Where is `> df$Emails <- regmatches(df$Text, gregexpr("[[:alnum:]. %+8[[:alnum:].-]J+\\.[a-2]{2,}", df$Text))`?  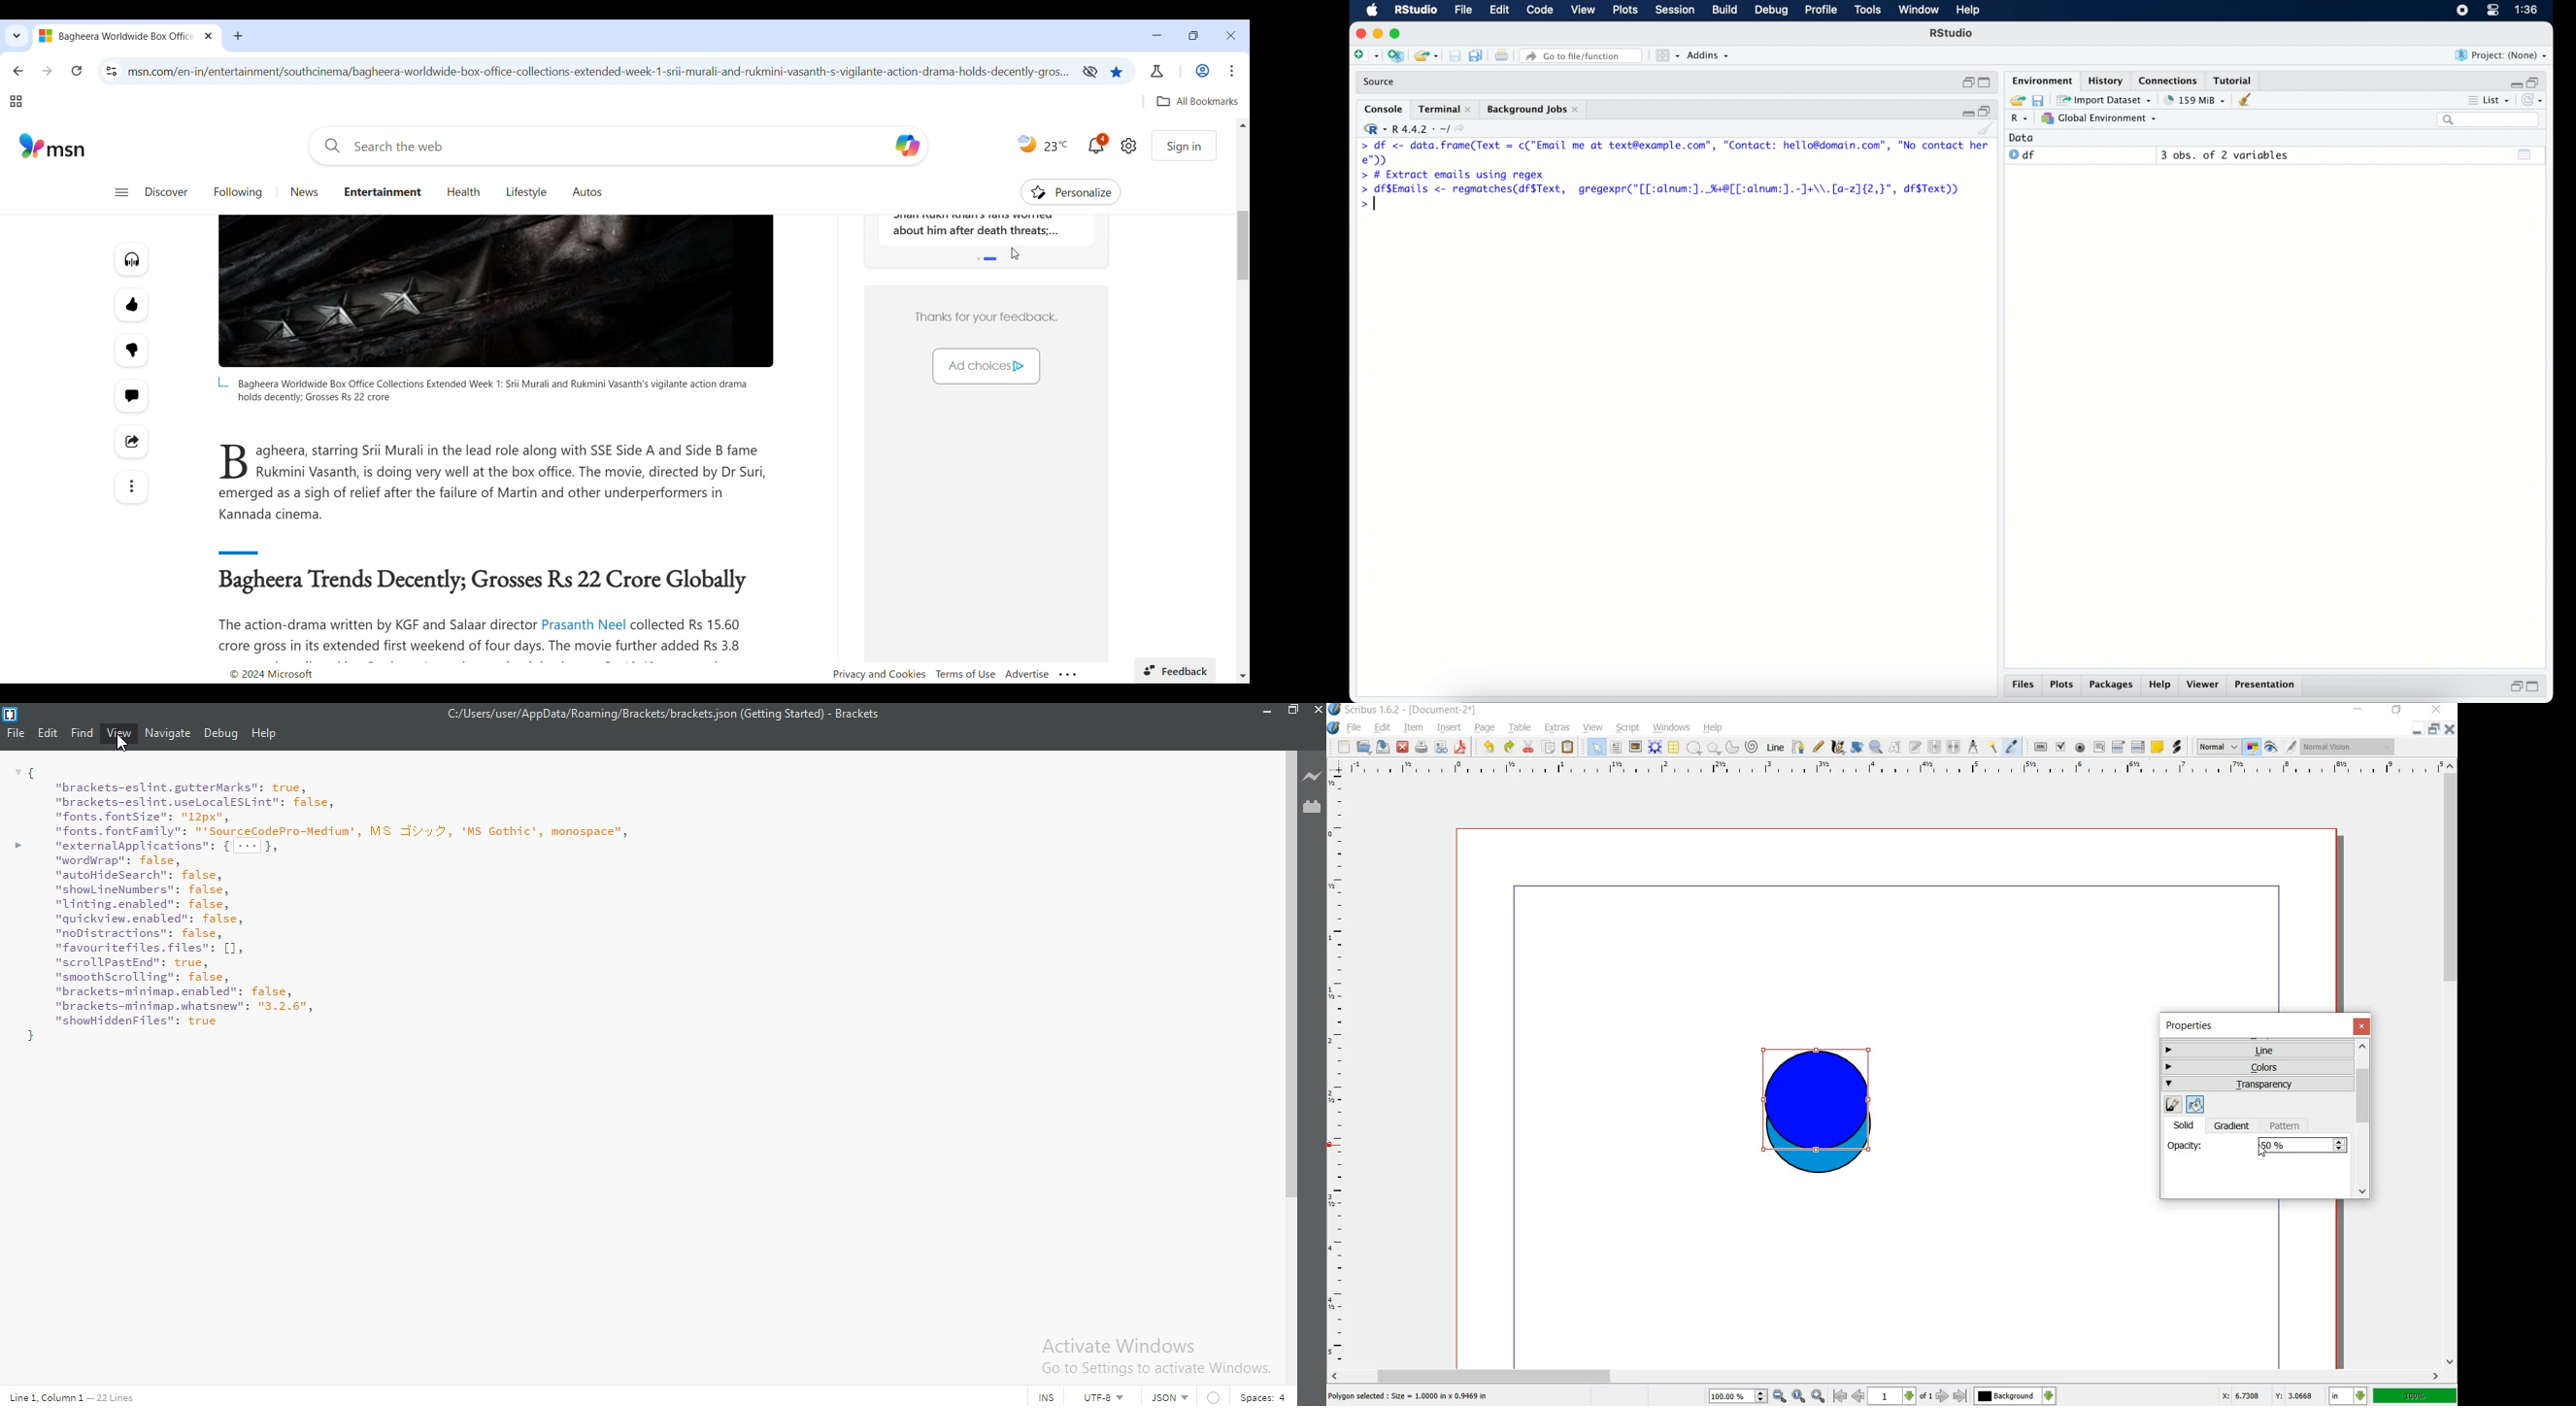
> df$Emails <- regmatches(df$Text, gregexpr("[[:alnum:]. %+8[[:alnum:].-]J+\\.[a-2]{2,}", df$Text)) is located at coordinates (1667, 190).